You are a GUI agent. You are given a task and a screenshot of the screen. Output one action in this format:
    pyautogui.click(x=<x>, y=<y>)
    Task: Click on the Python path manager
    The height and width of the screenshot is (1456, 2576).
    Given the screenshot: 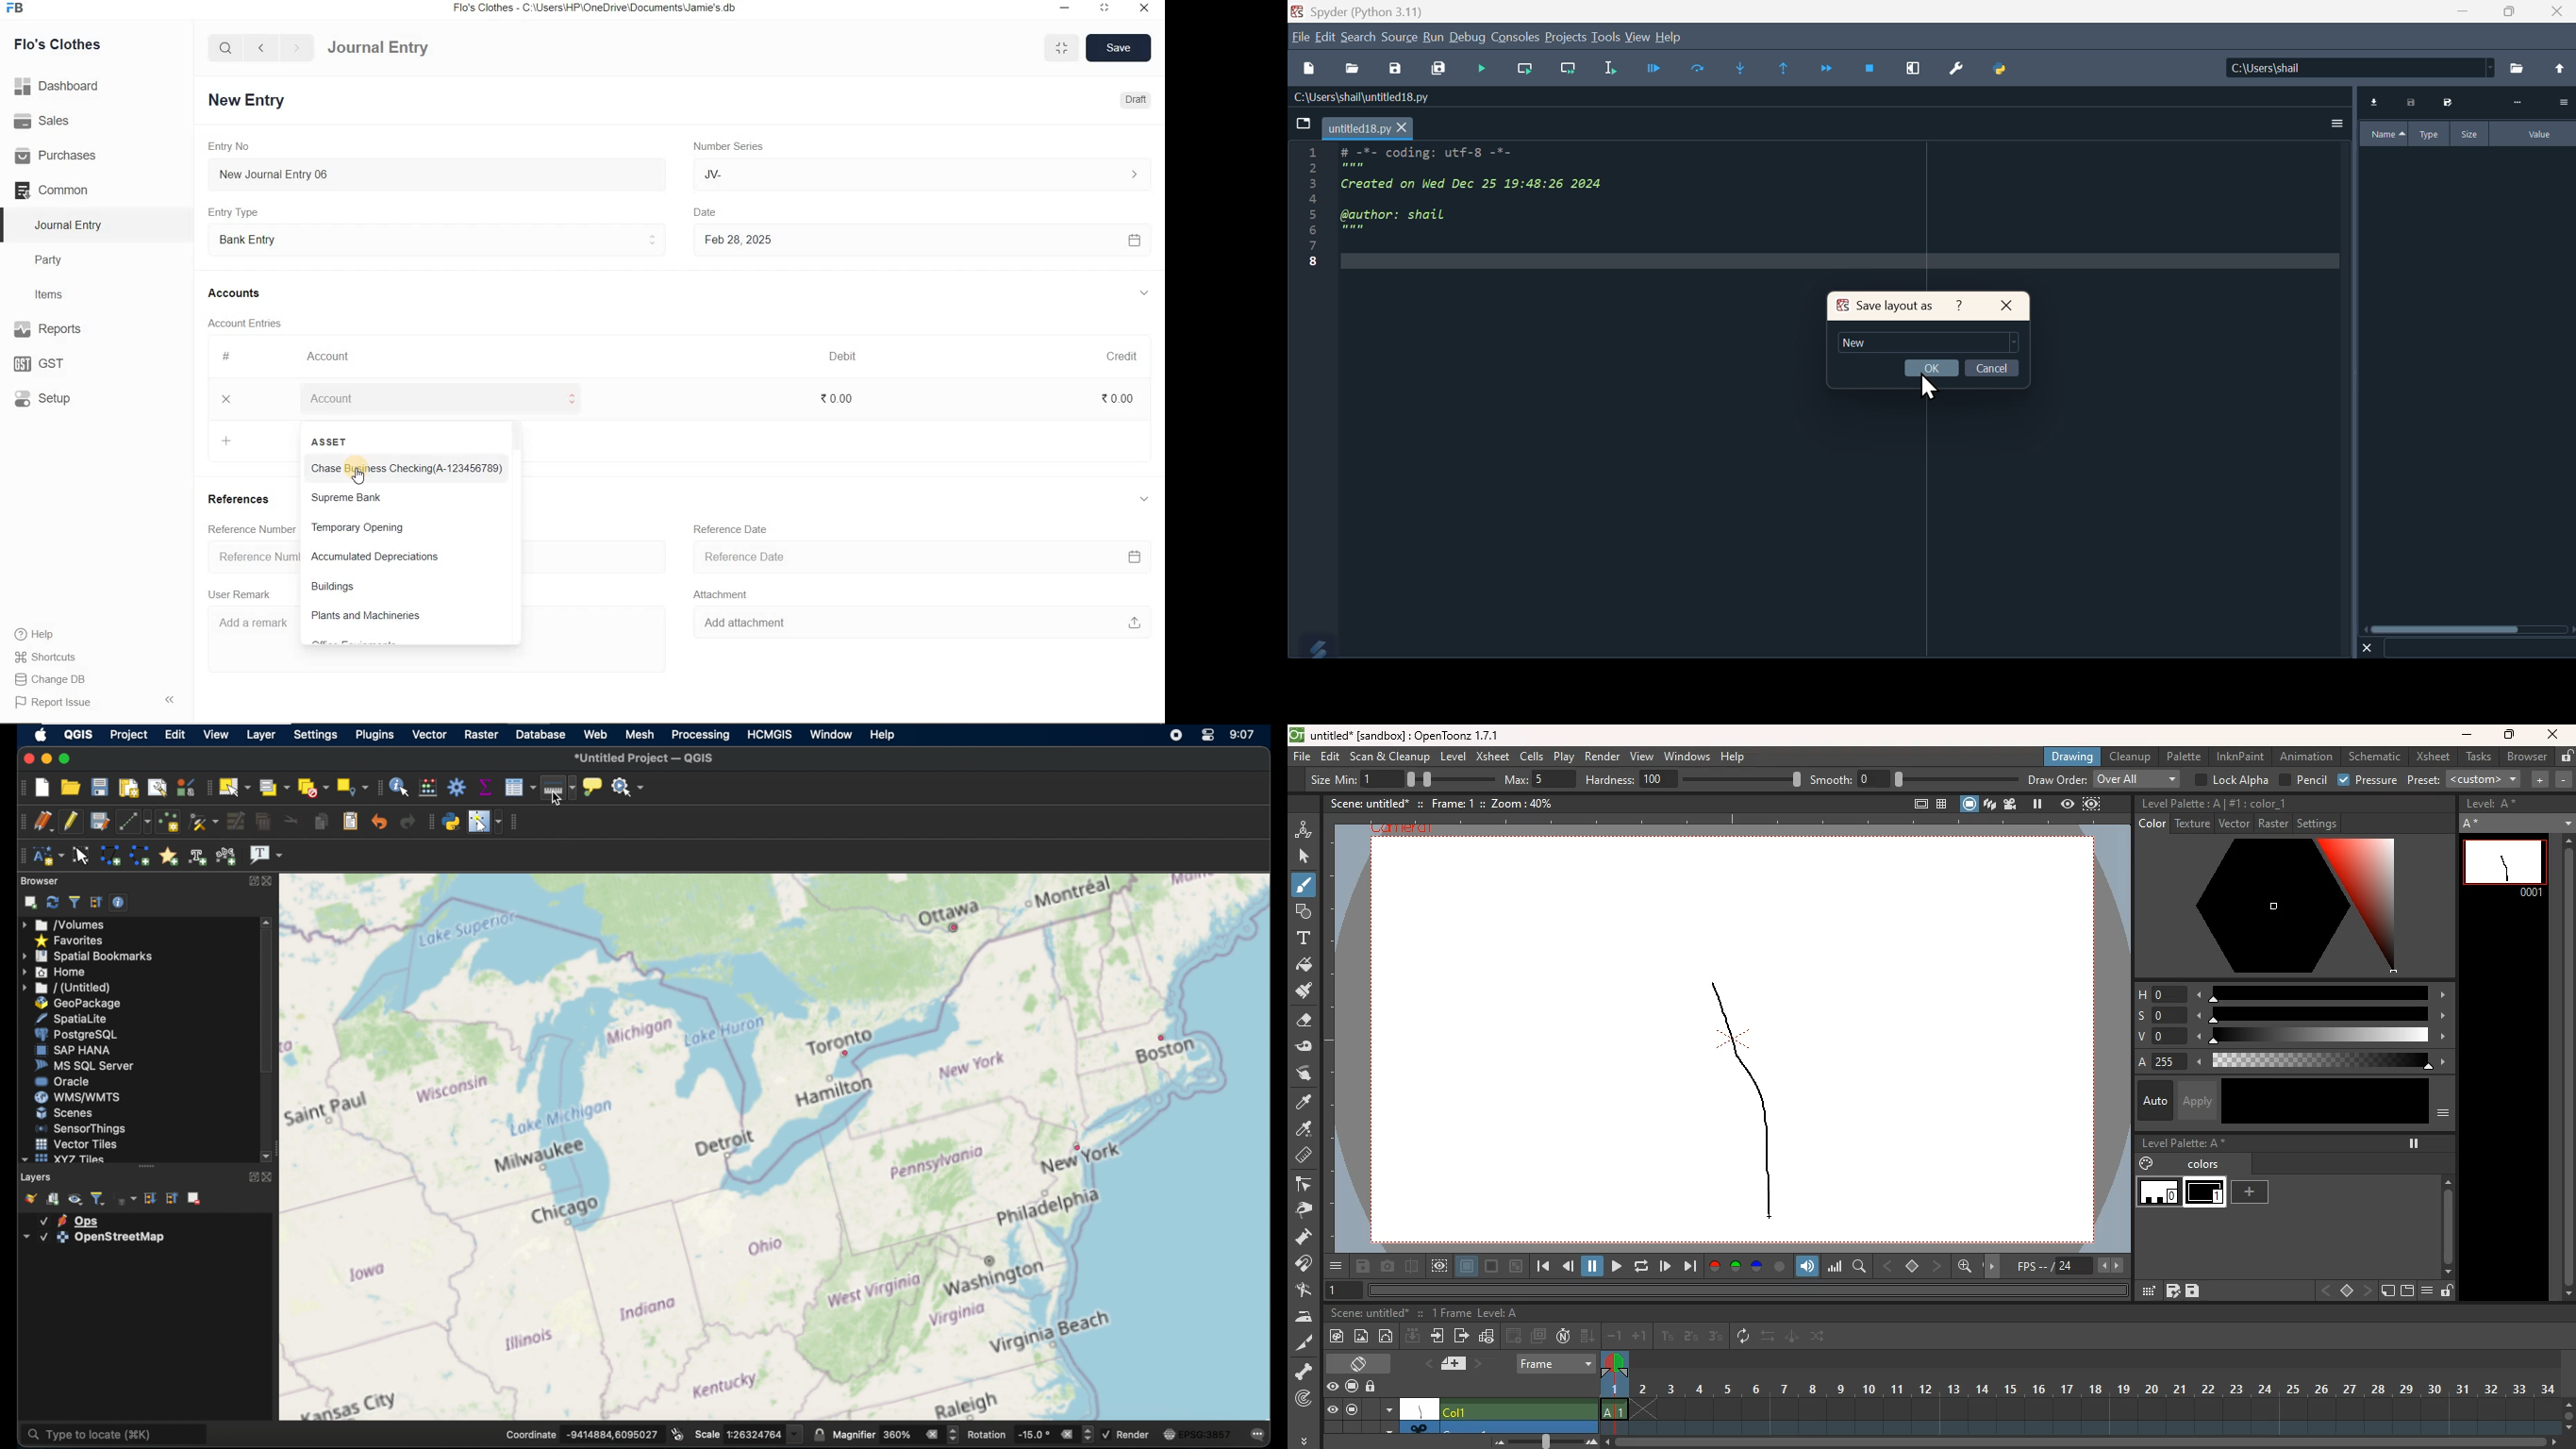 What is the action you would take?
    pyautogui.click(x=1999, y=70)
    